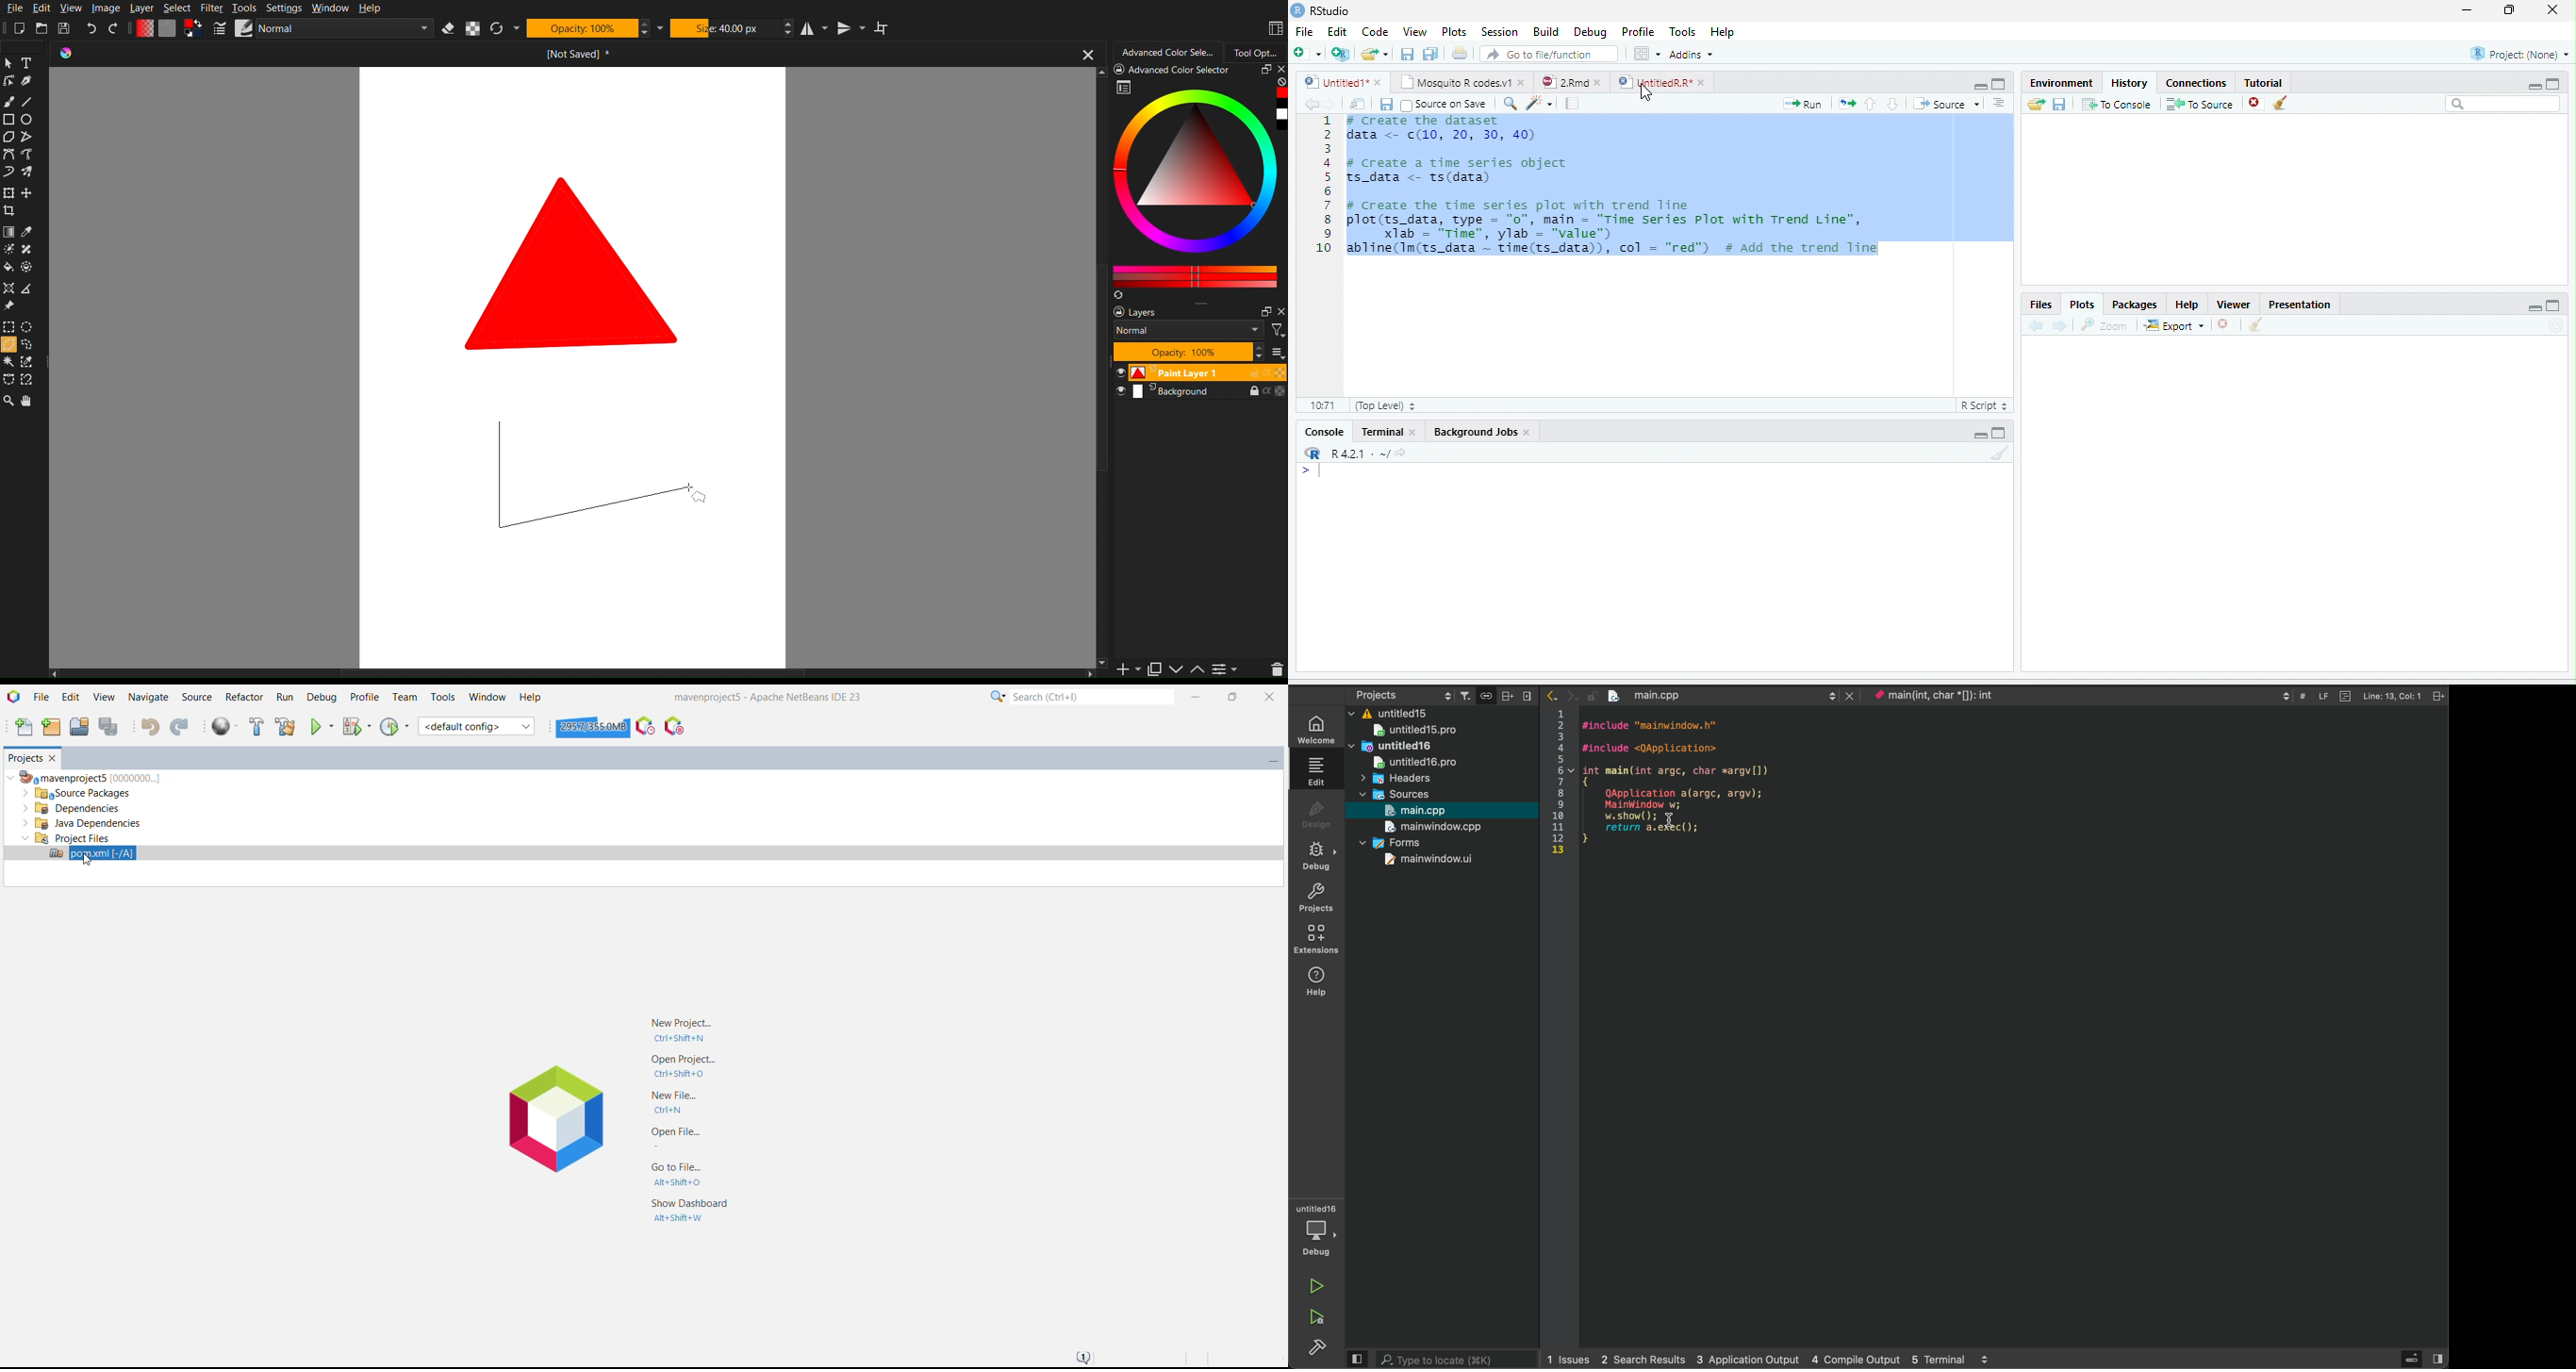  Describe the element at coordinates (2281, 103) in the screenshot. I see `Clear all history entries` at that location.